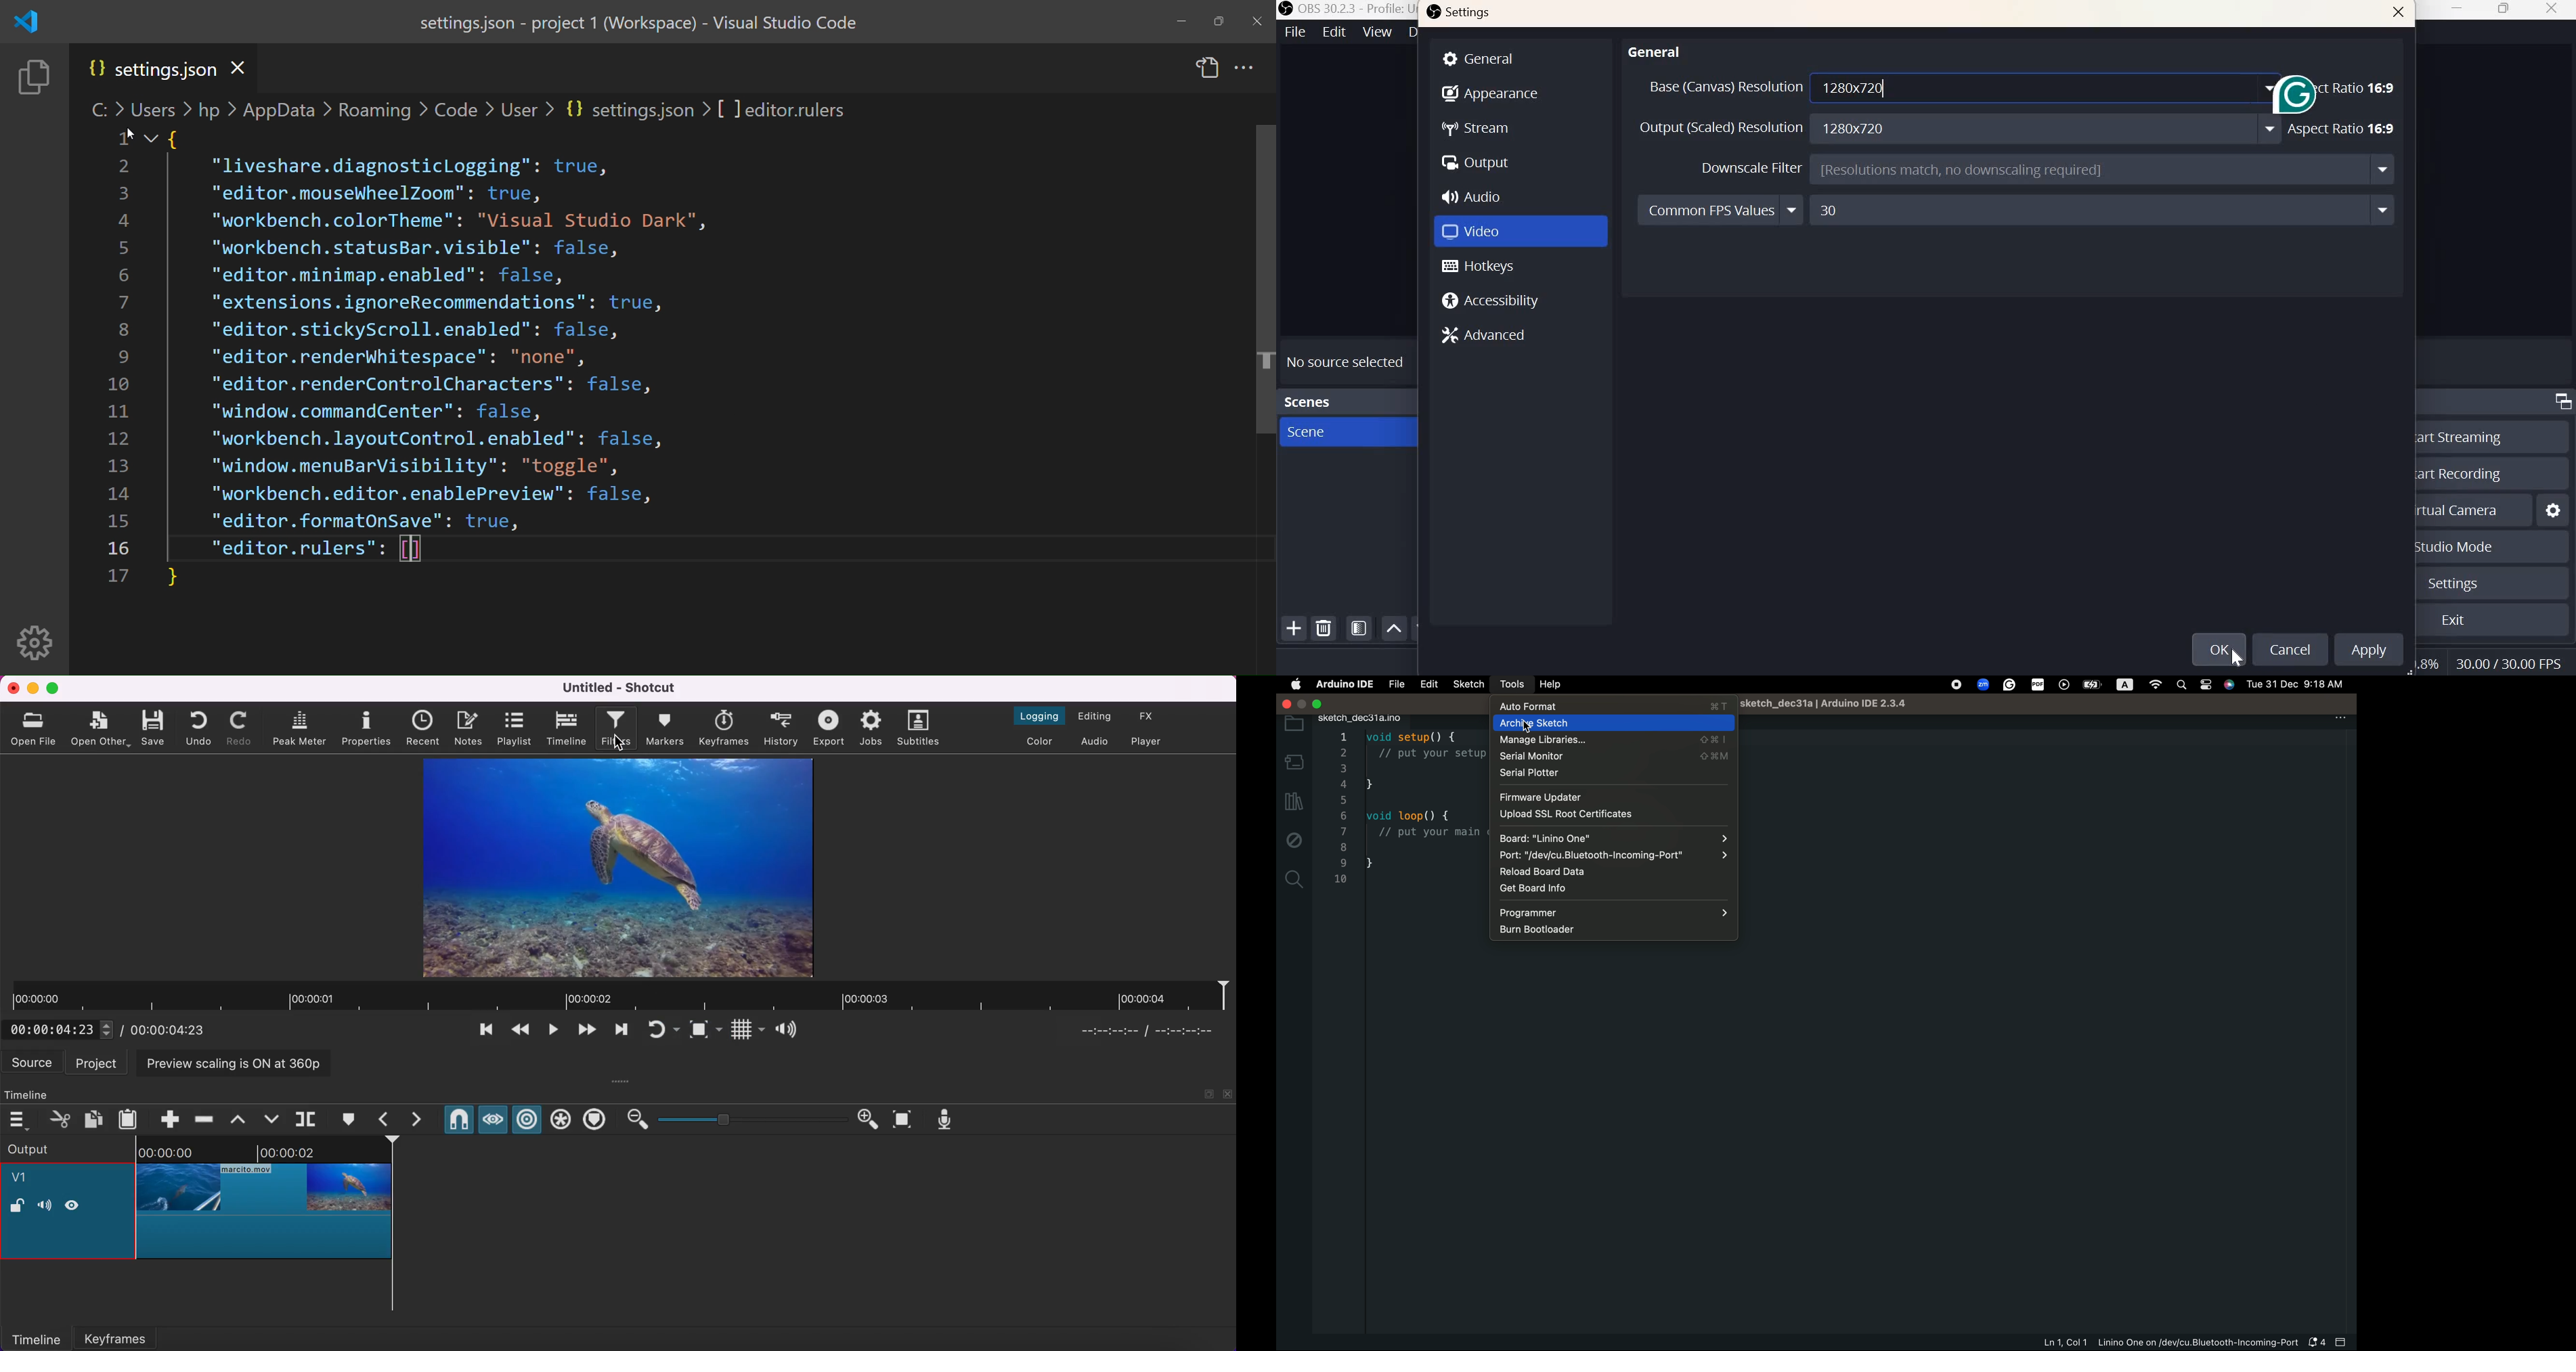  What do you see at coordinates (1183, 21) in the screenshot?
I see `minimize` at bounding box center [1183, 21].